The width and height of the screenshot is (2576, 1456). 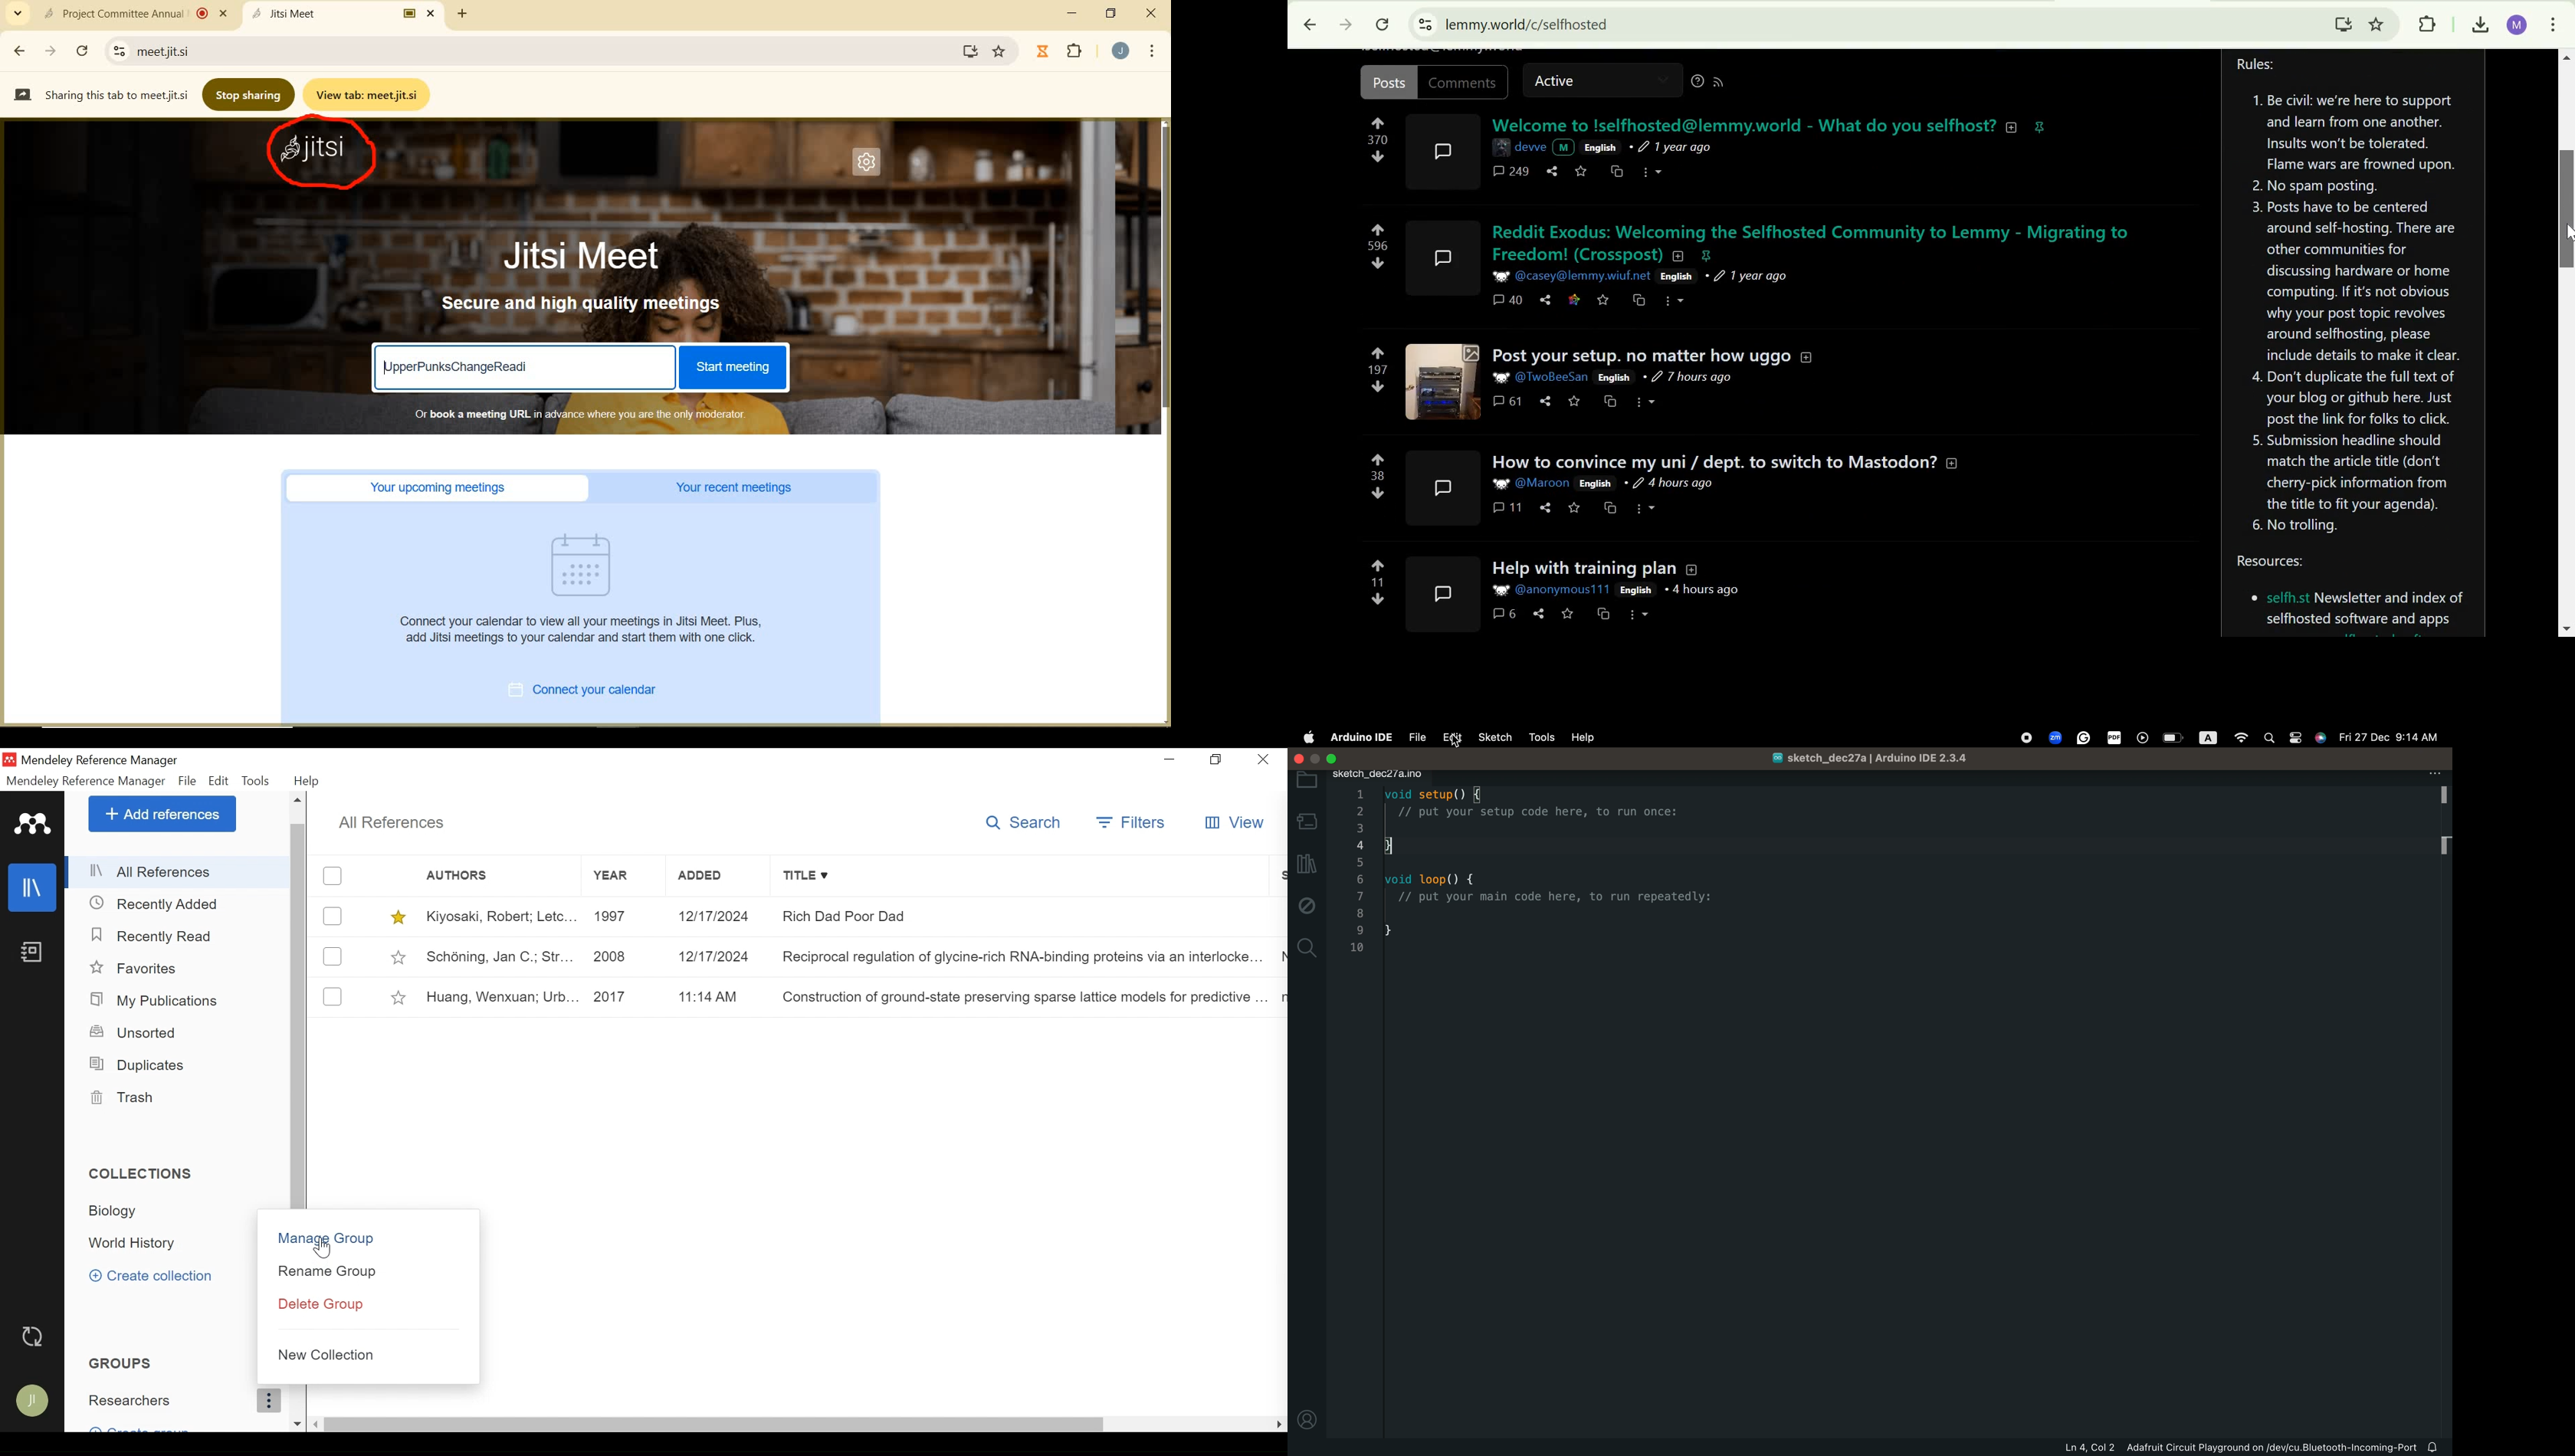 What do you see at coordinates (2015, 127) in the screenshot?
I see `collapse` at bounding box center [2015, 127].